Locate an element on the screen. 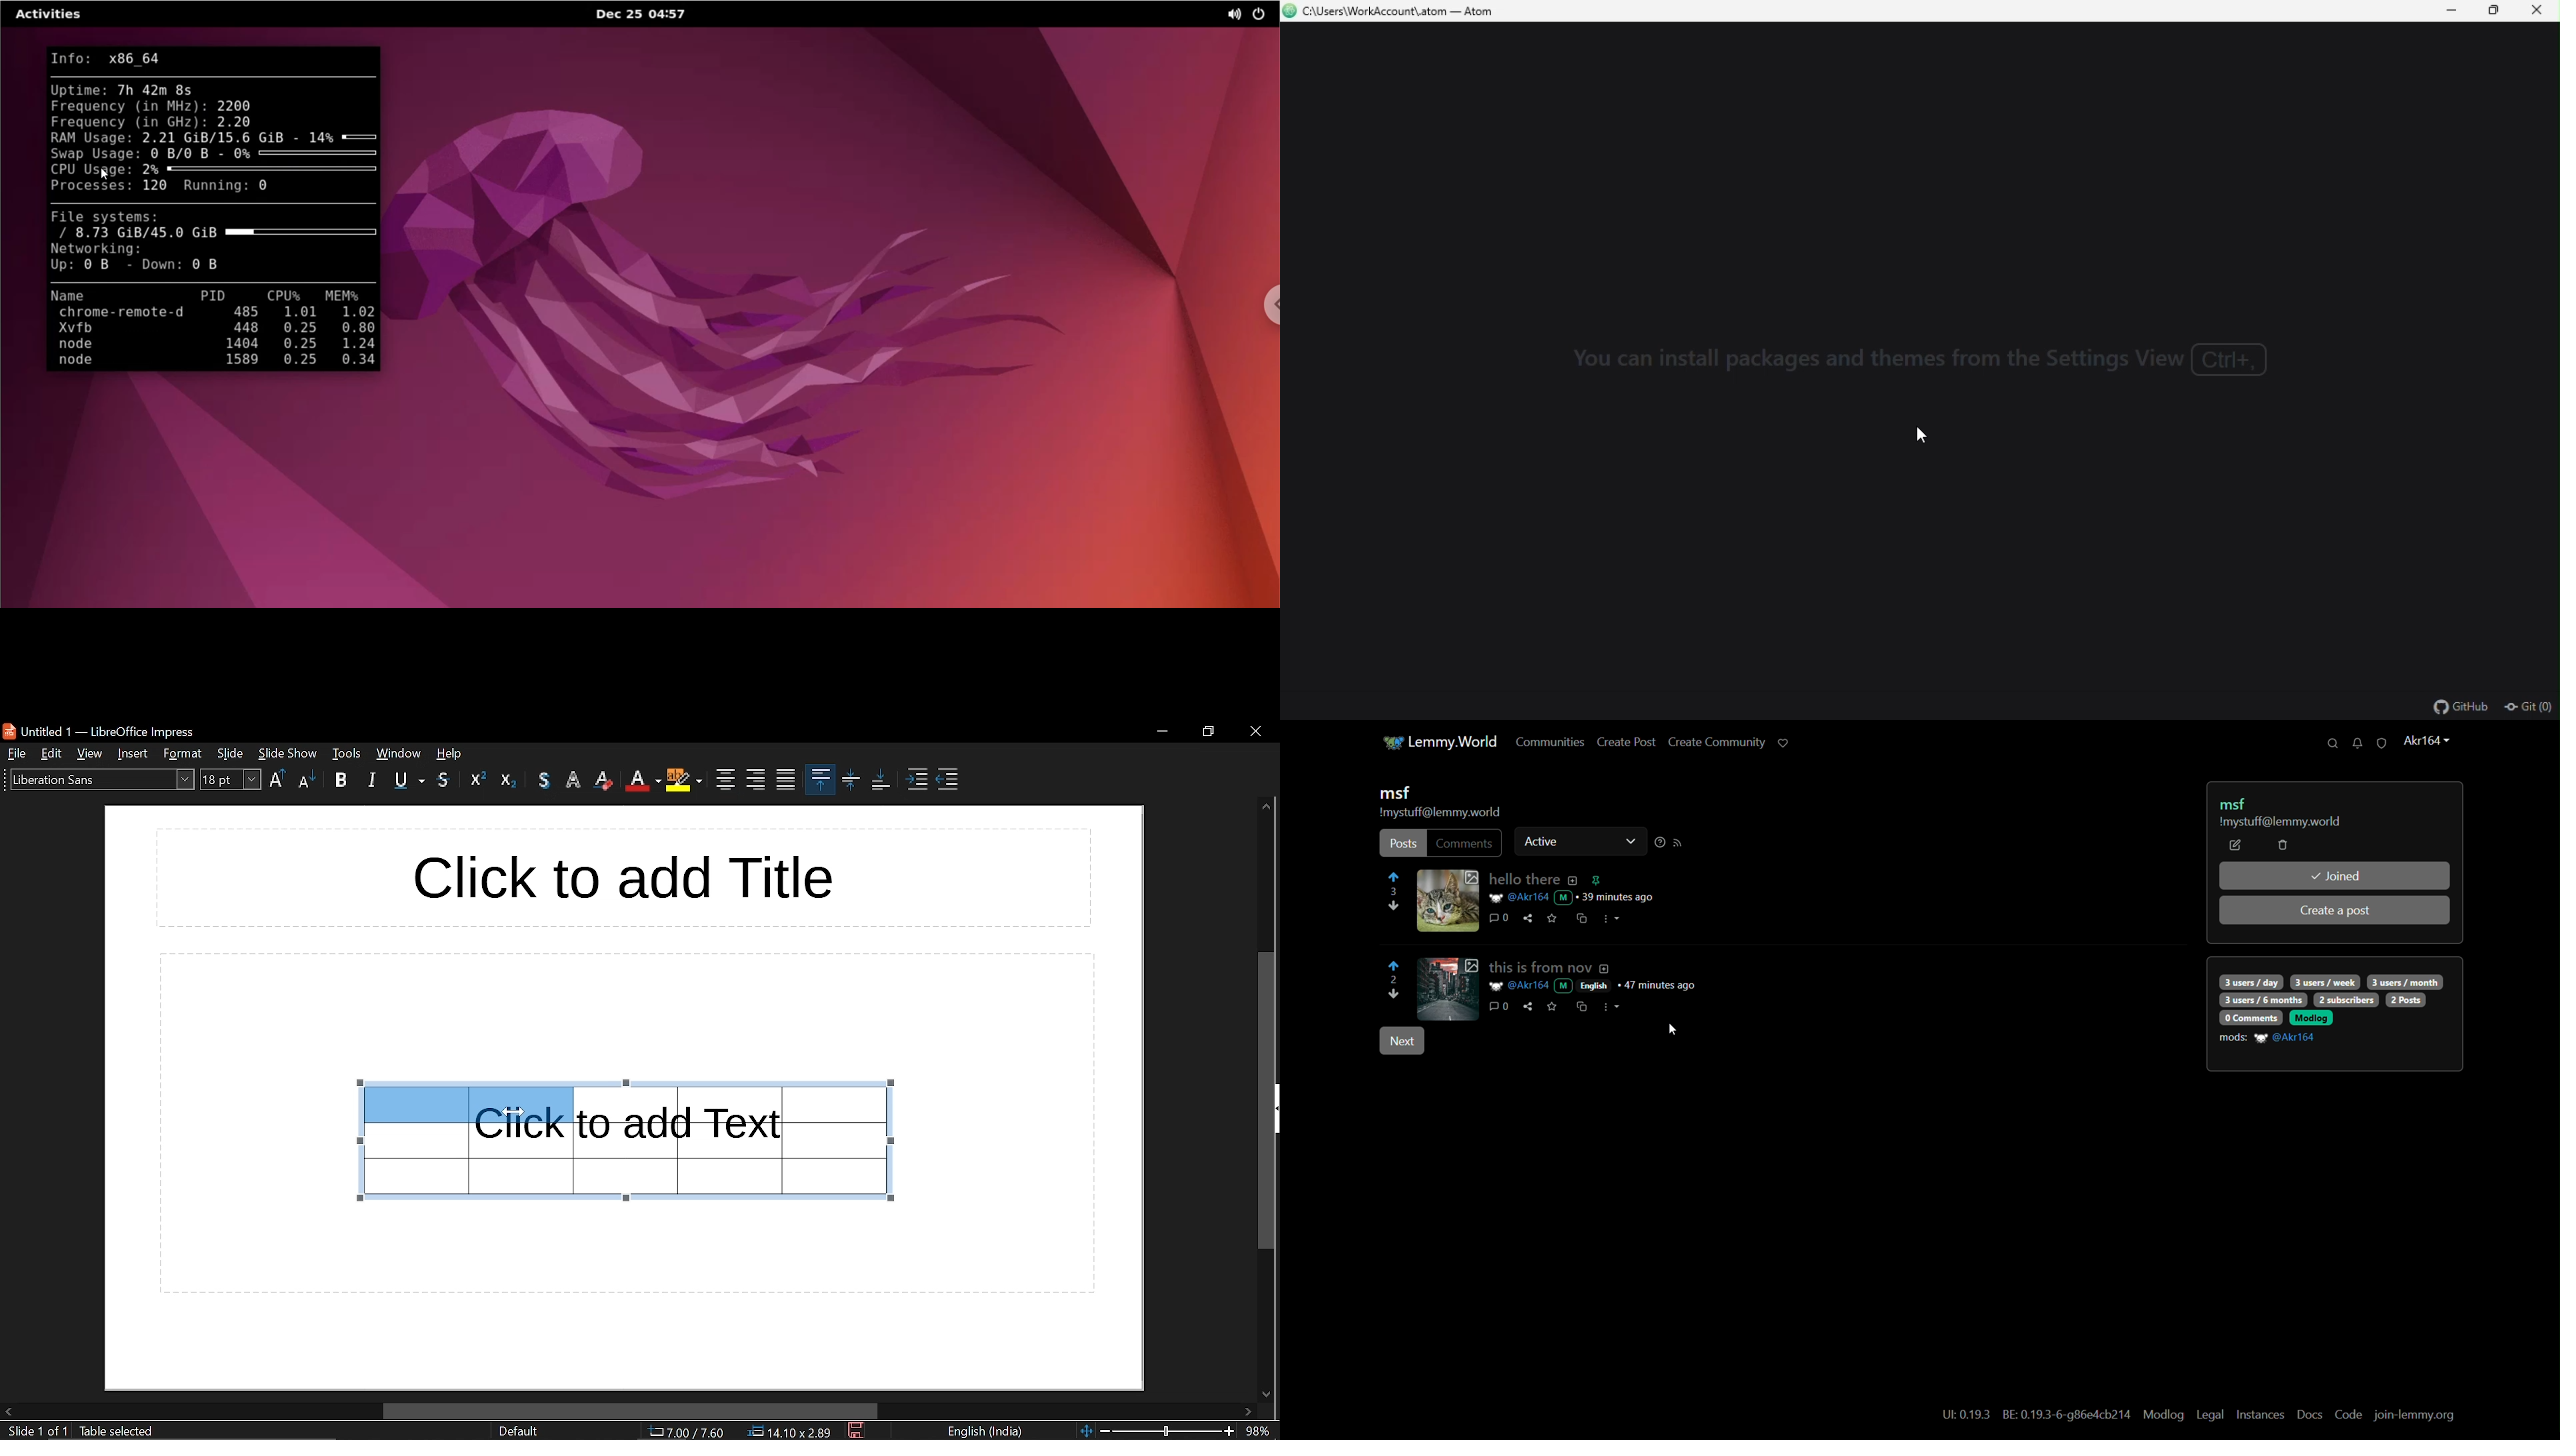 Image resolution: width=2576 pixels, height=1456 pixels. Close is located at coordinates (2541, 11).